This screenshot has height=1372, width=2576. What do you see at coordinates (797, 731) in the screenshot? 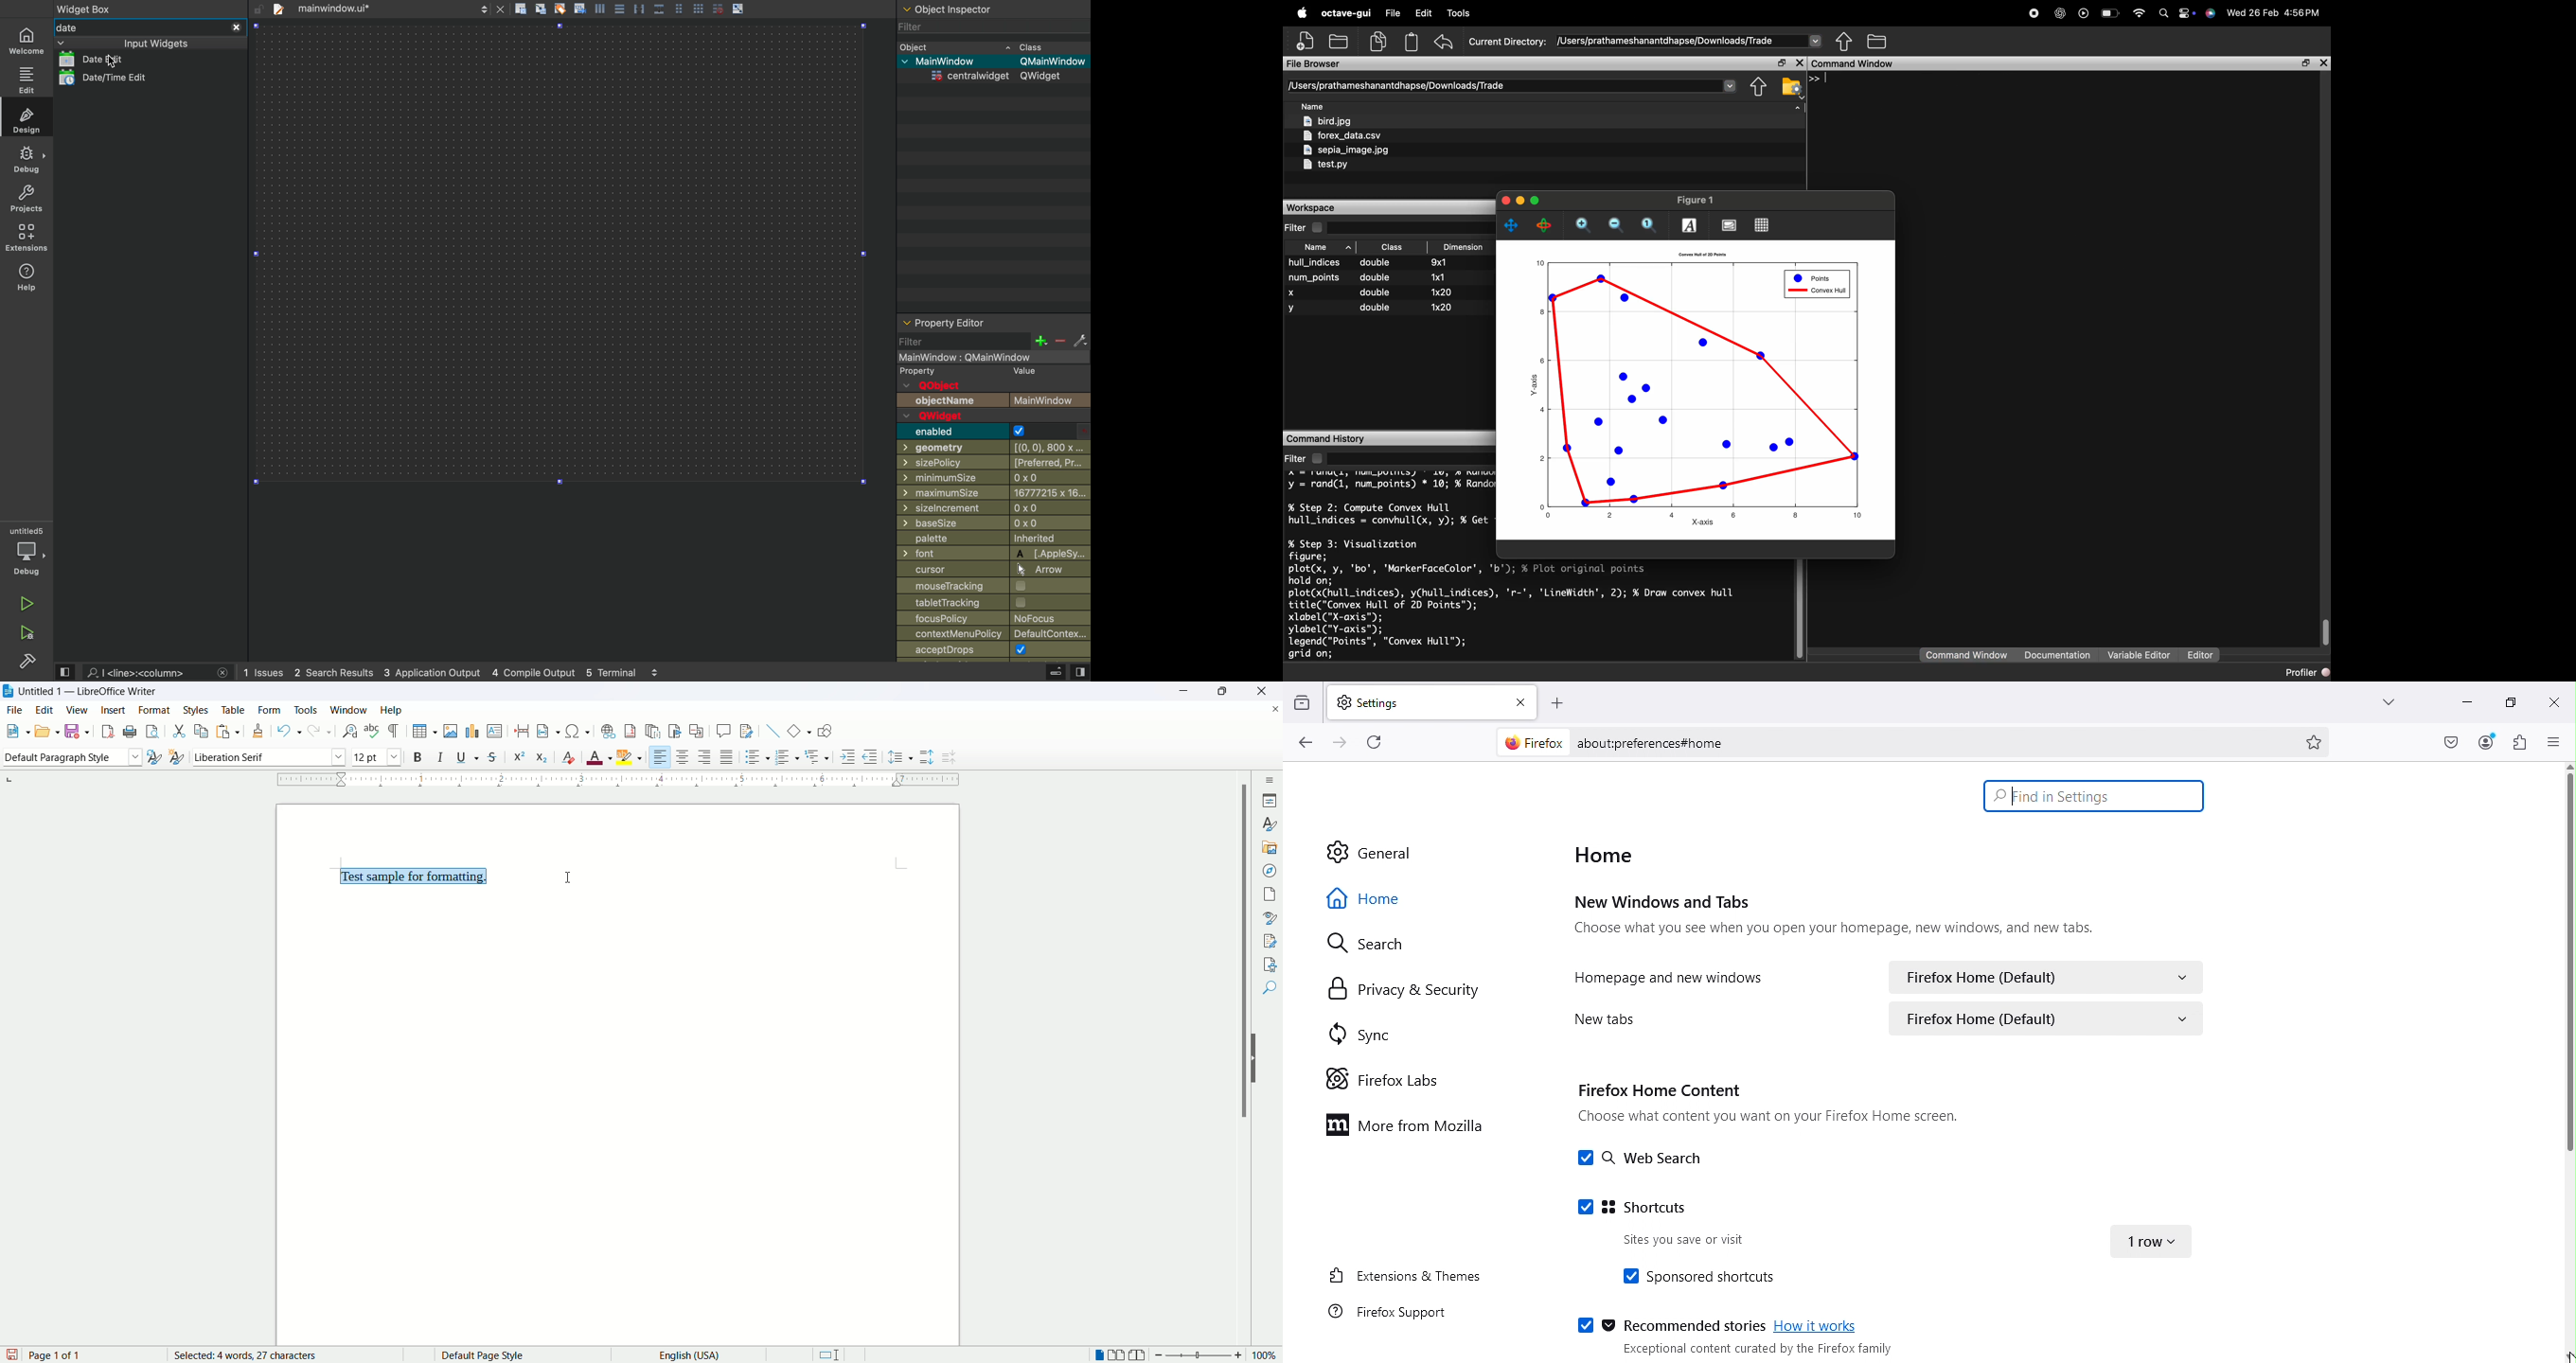
I see `basic shapes` at bounding box center [797, 731].